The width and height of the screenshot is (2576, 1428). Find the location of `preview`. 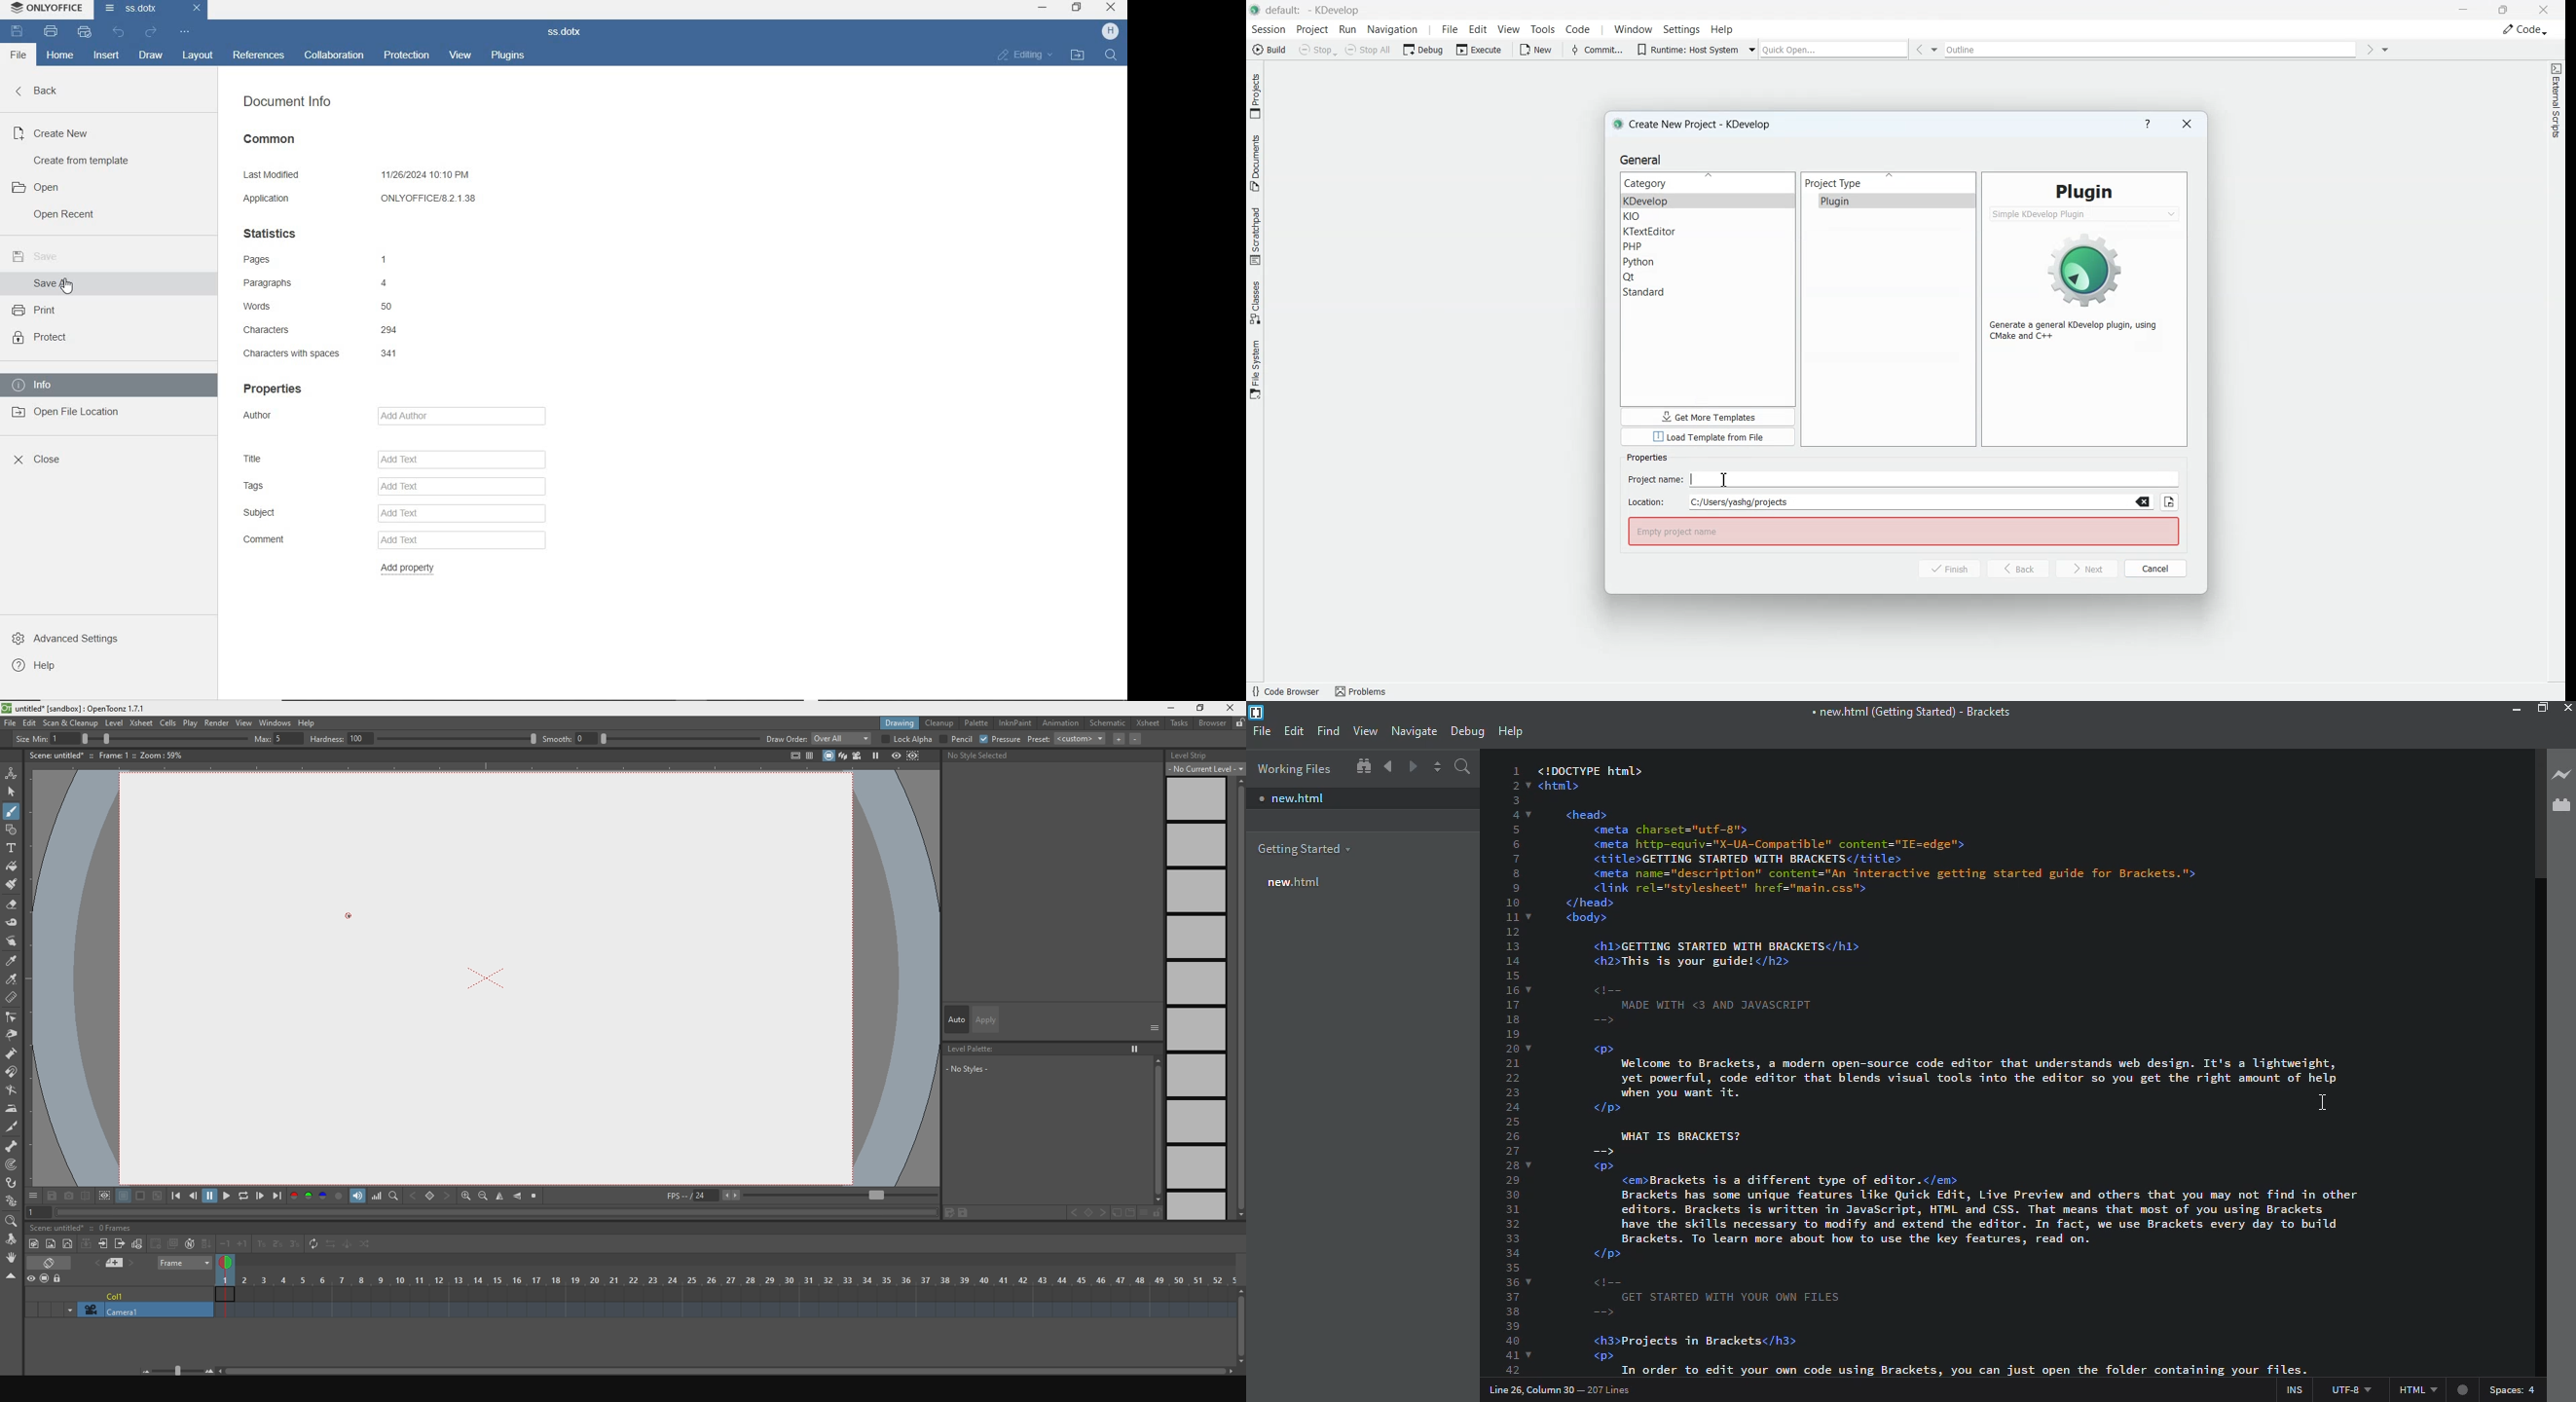

preview is located at coordinates (894, 757).